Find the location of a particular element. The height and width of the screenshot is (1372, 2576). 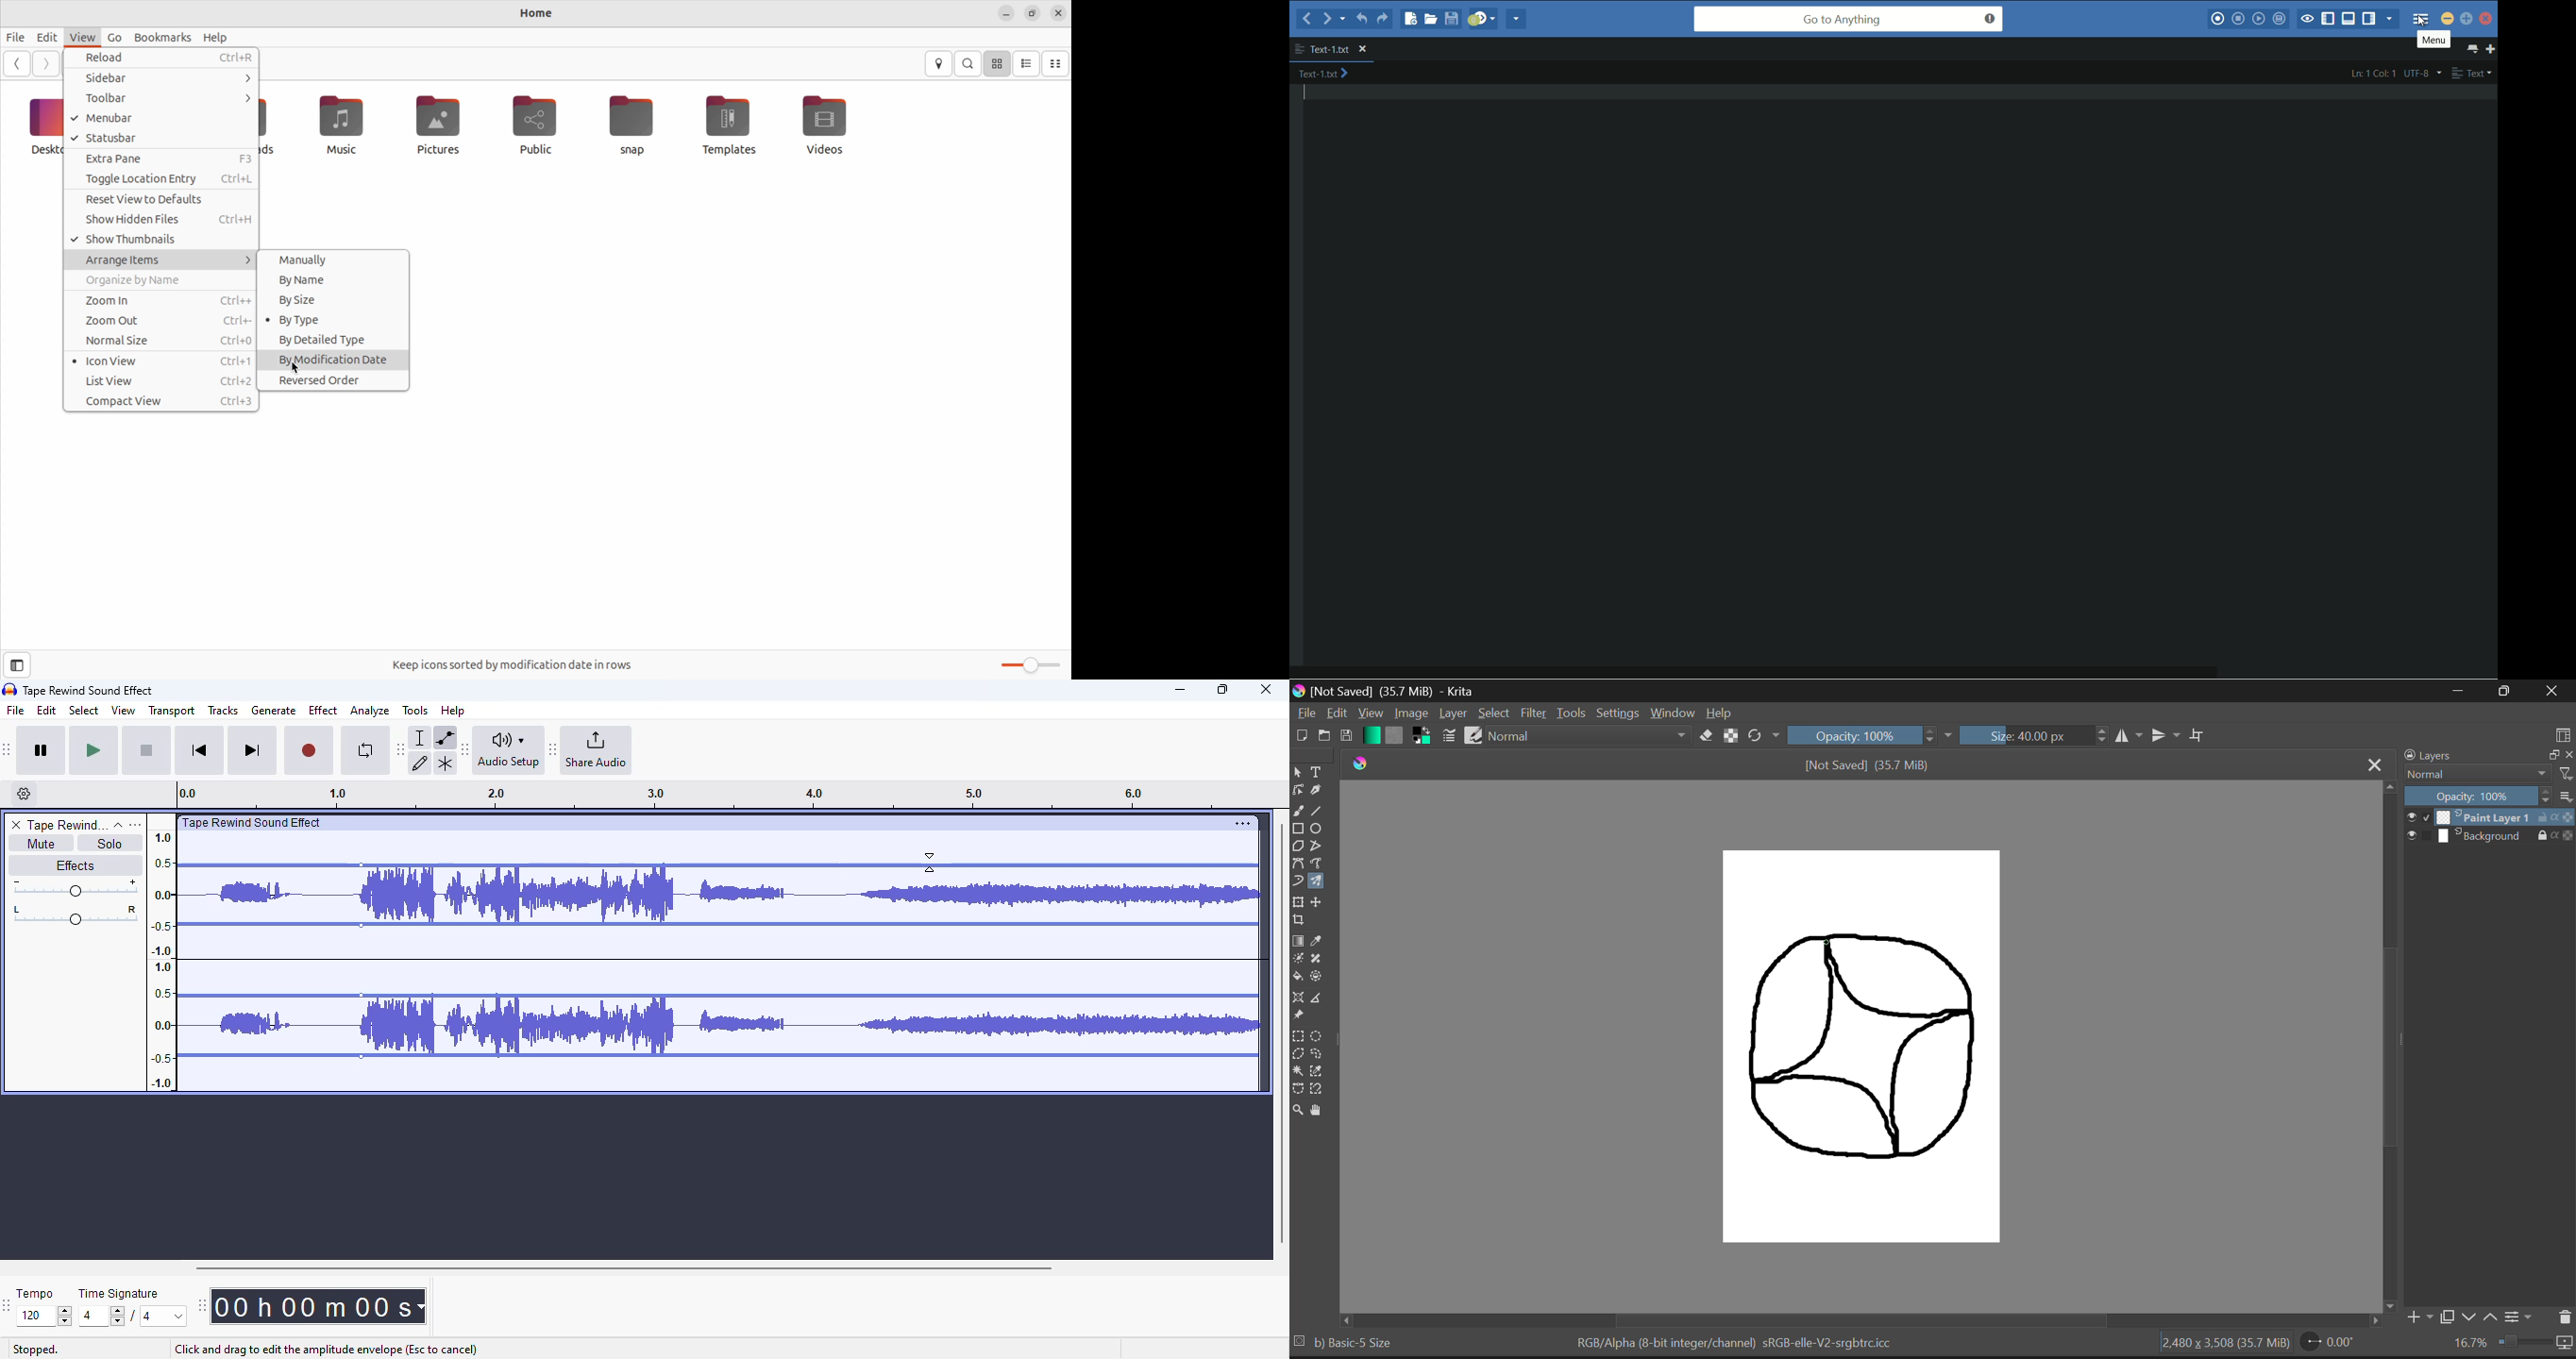

Vertical Mirror Flip is located at coordinates (2131, 736).